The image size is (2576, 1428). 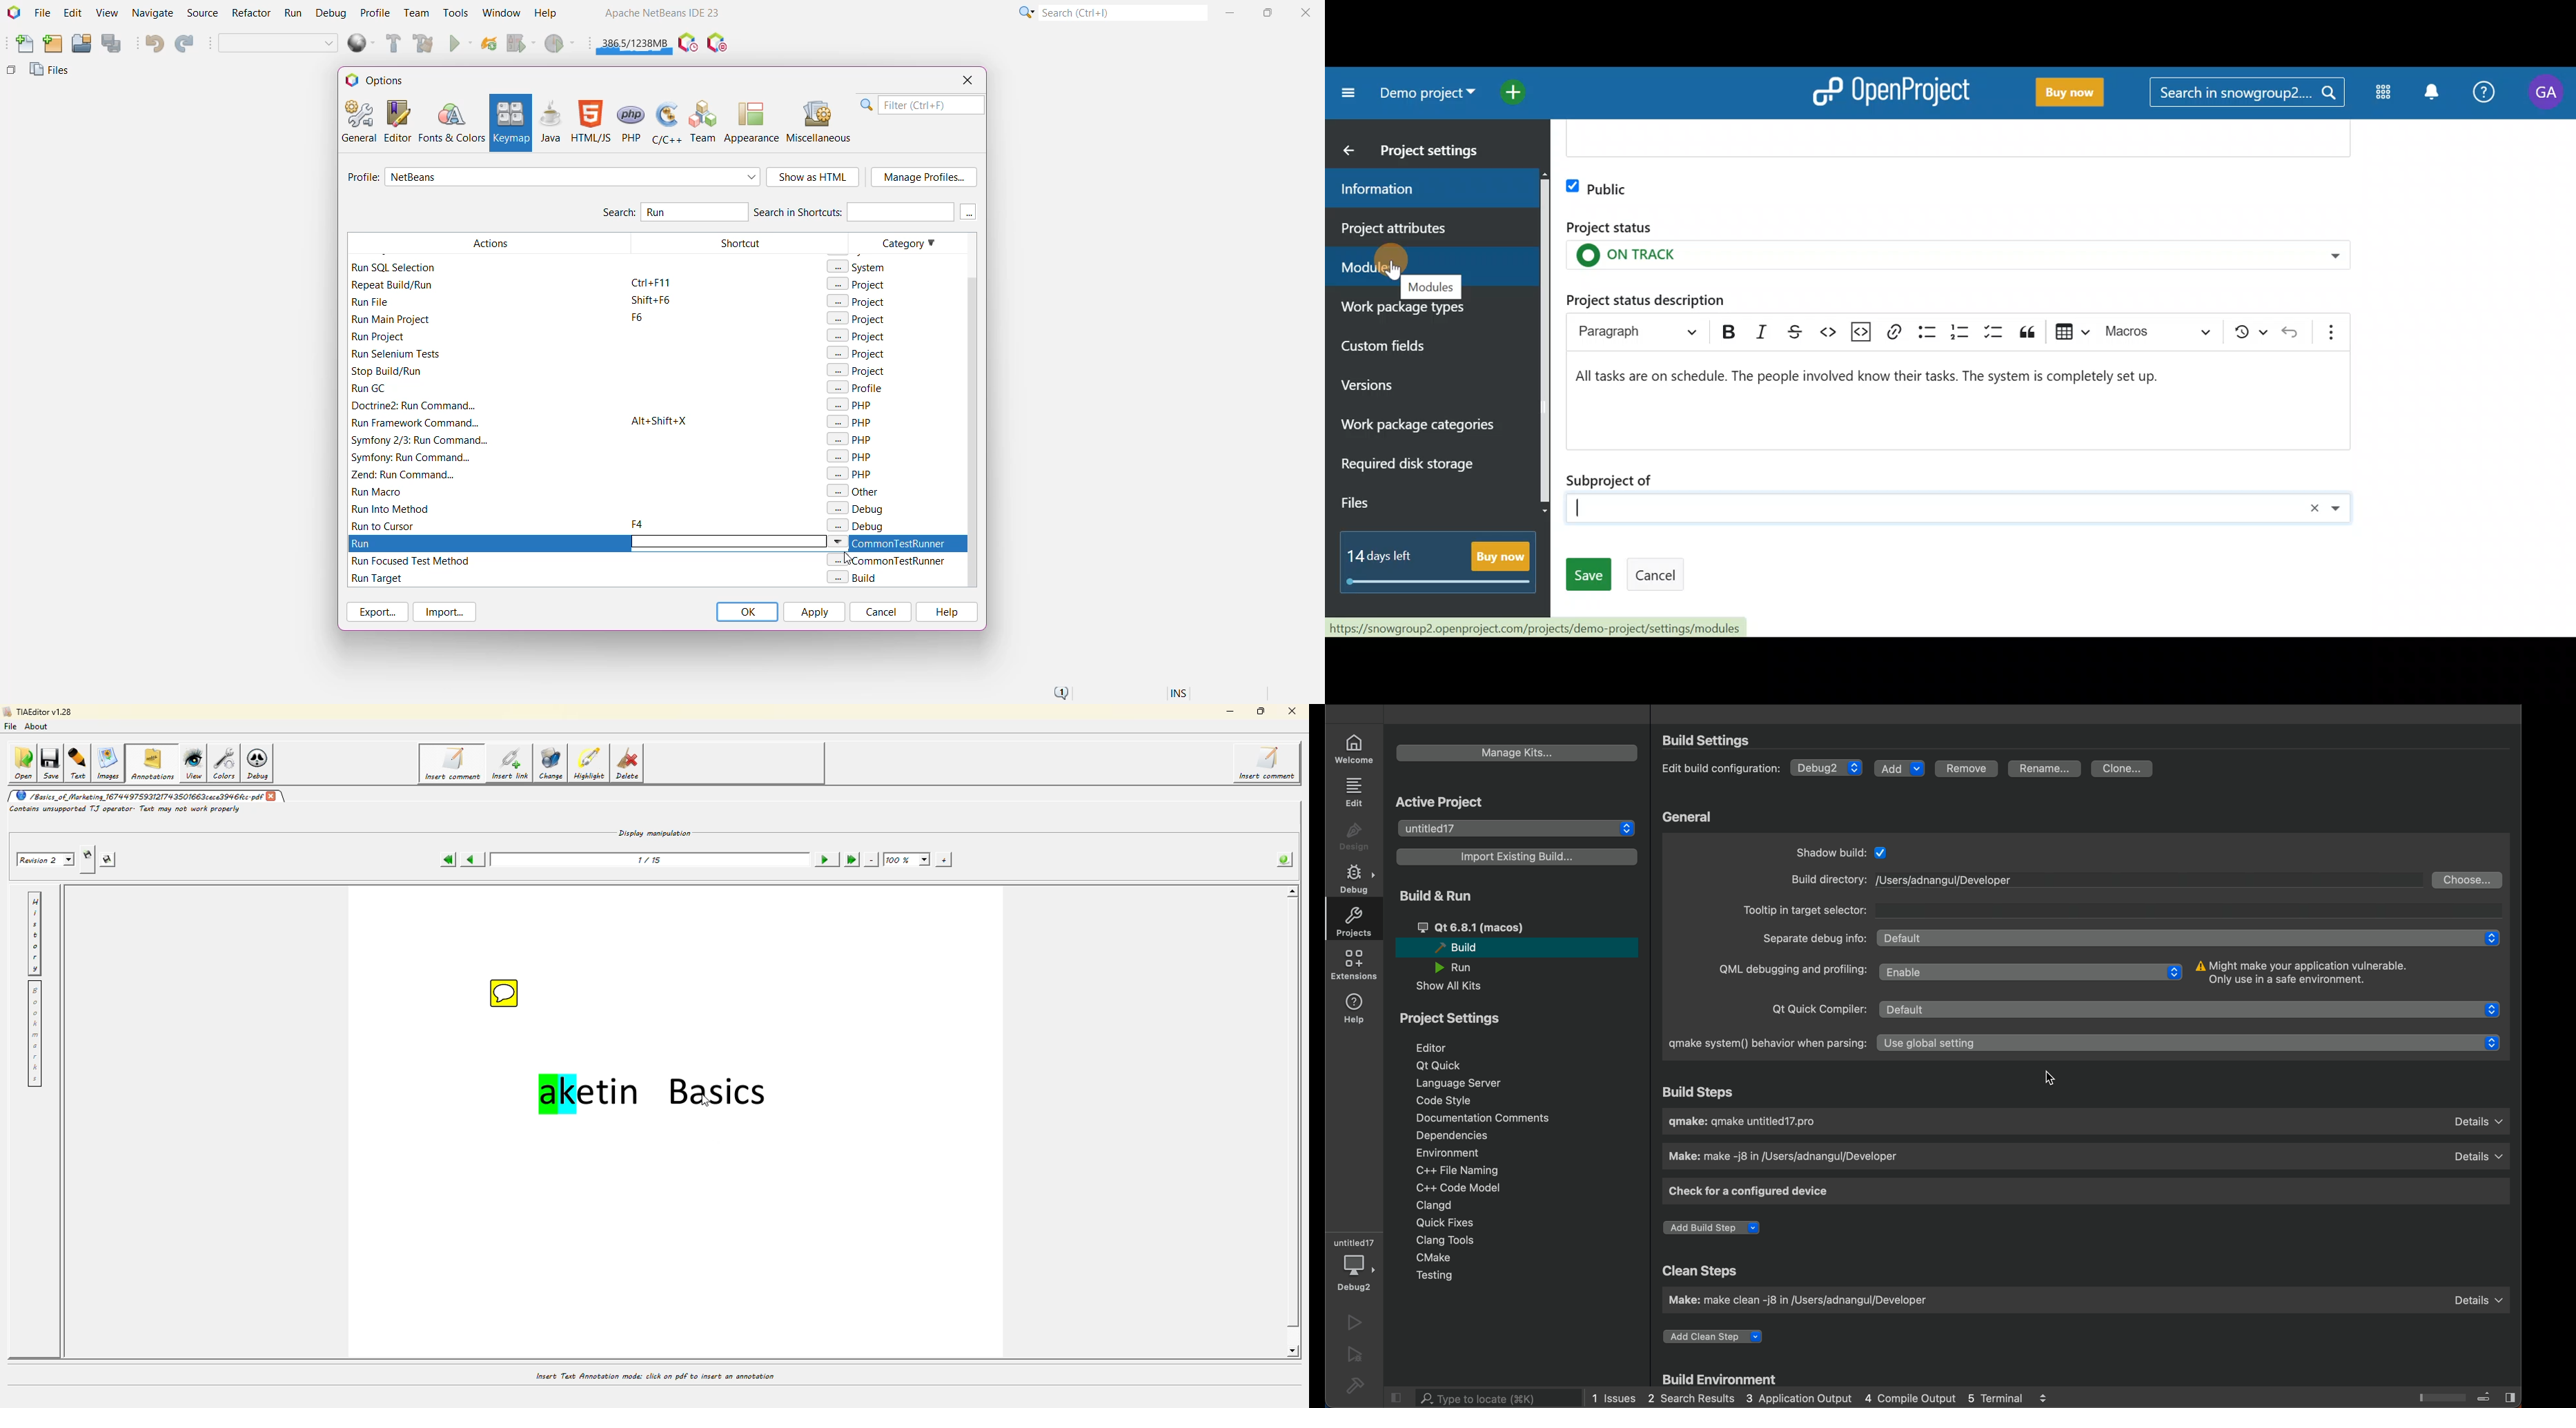 I want to click on project list to select, so click(x=1520, y=829).